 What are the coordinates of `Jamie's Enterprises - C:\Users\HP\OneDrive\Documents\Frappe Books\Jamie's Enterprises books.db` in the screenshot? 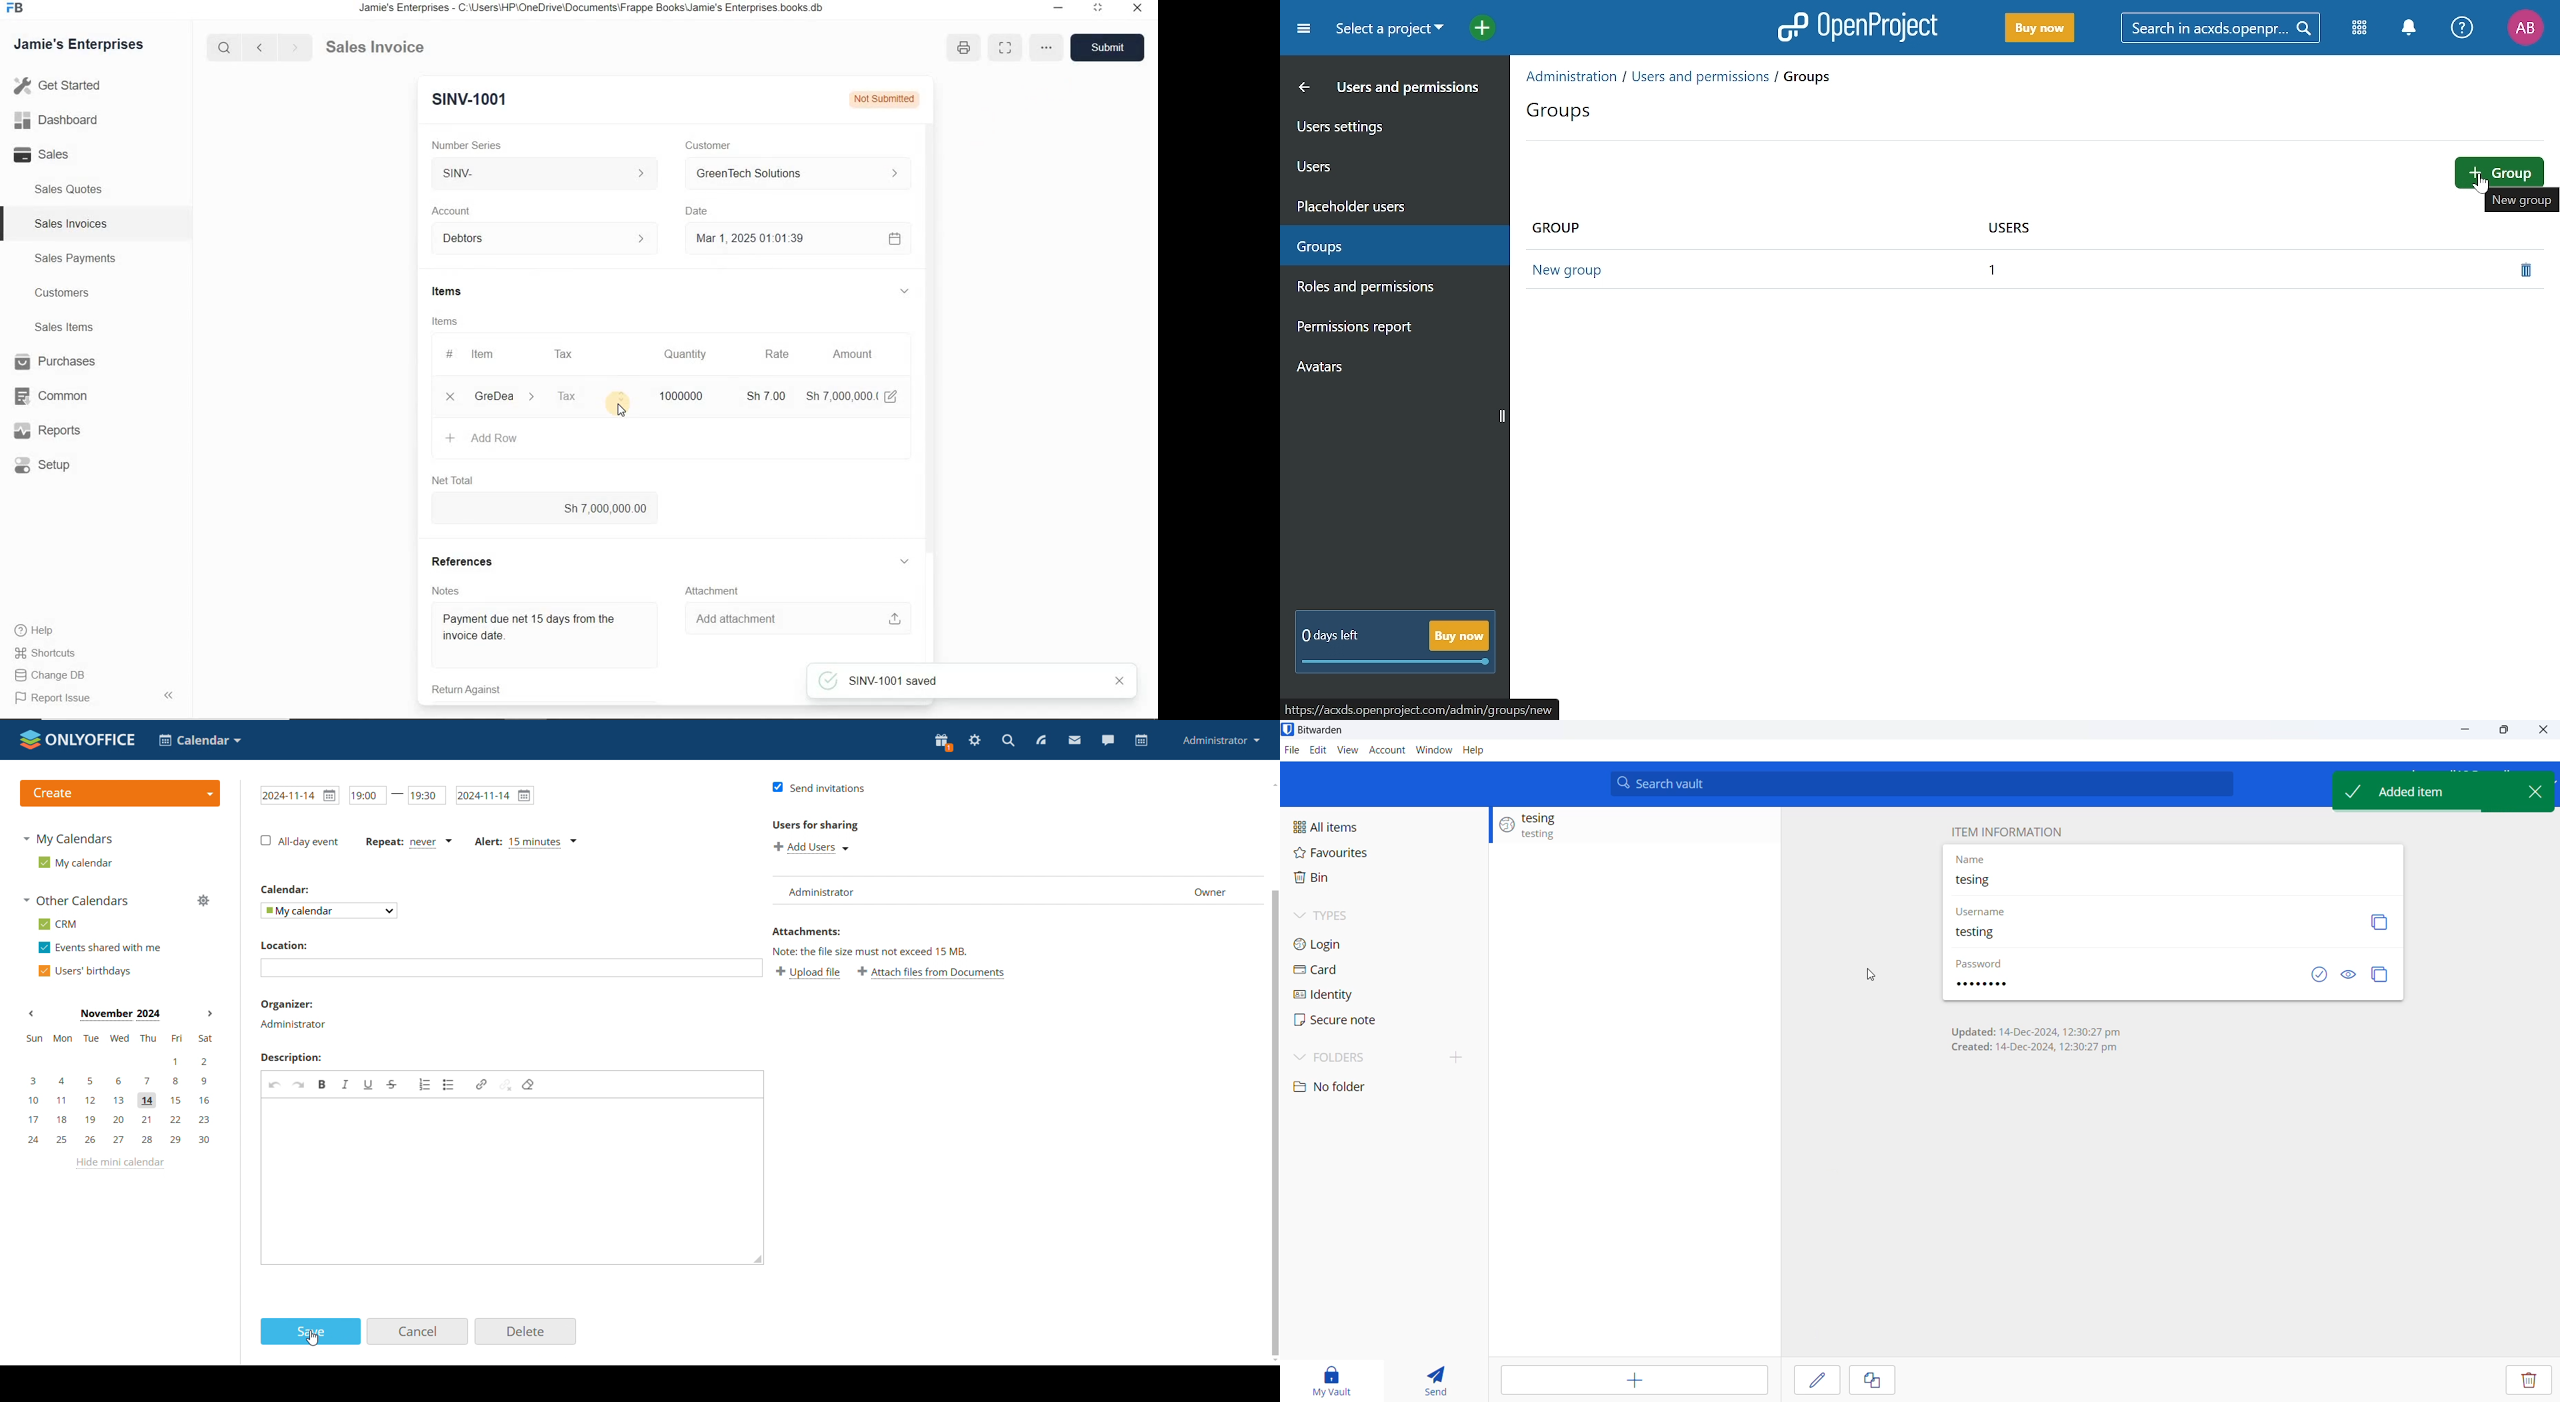 It's located at (595, 9).